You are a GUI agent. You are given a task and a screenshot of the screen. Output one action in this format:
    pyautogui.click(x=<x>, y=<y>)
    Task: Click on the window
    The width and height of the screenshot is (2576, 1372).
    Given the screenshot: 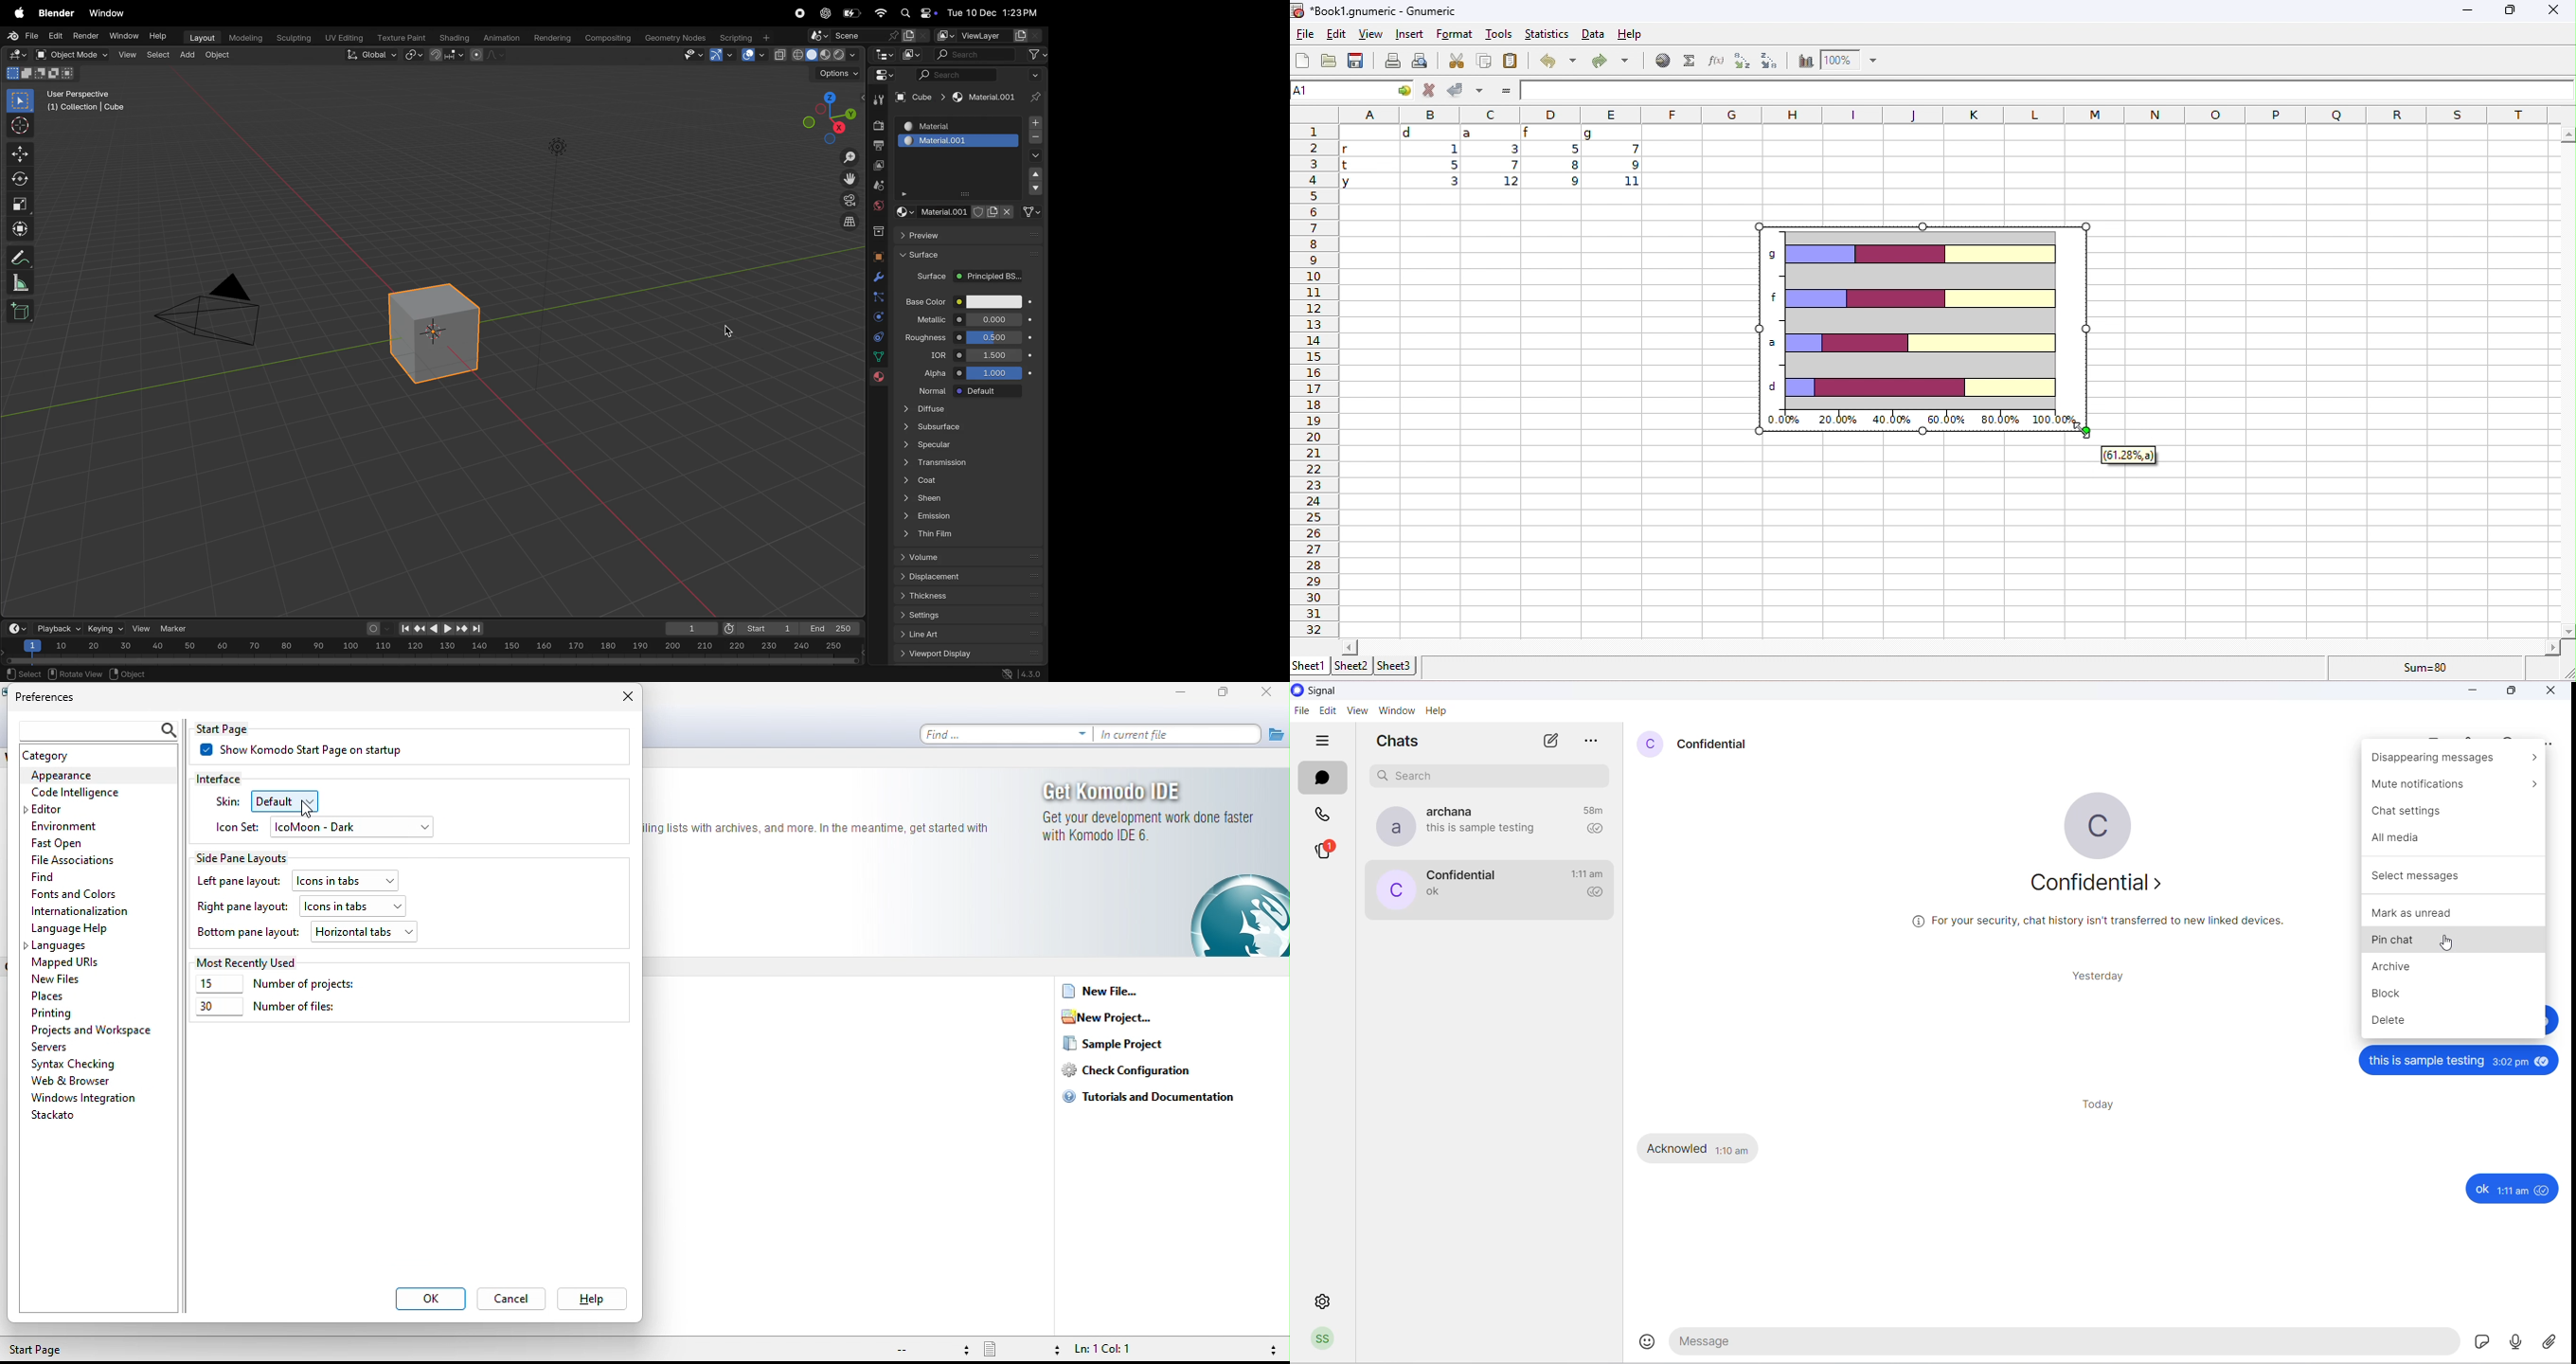 What is the action you would take?
    pyautogui.click(x=1396, y=711)
    